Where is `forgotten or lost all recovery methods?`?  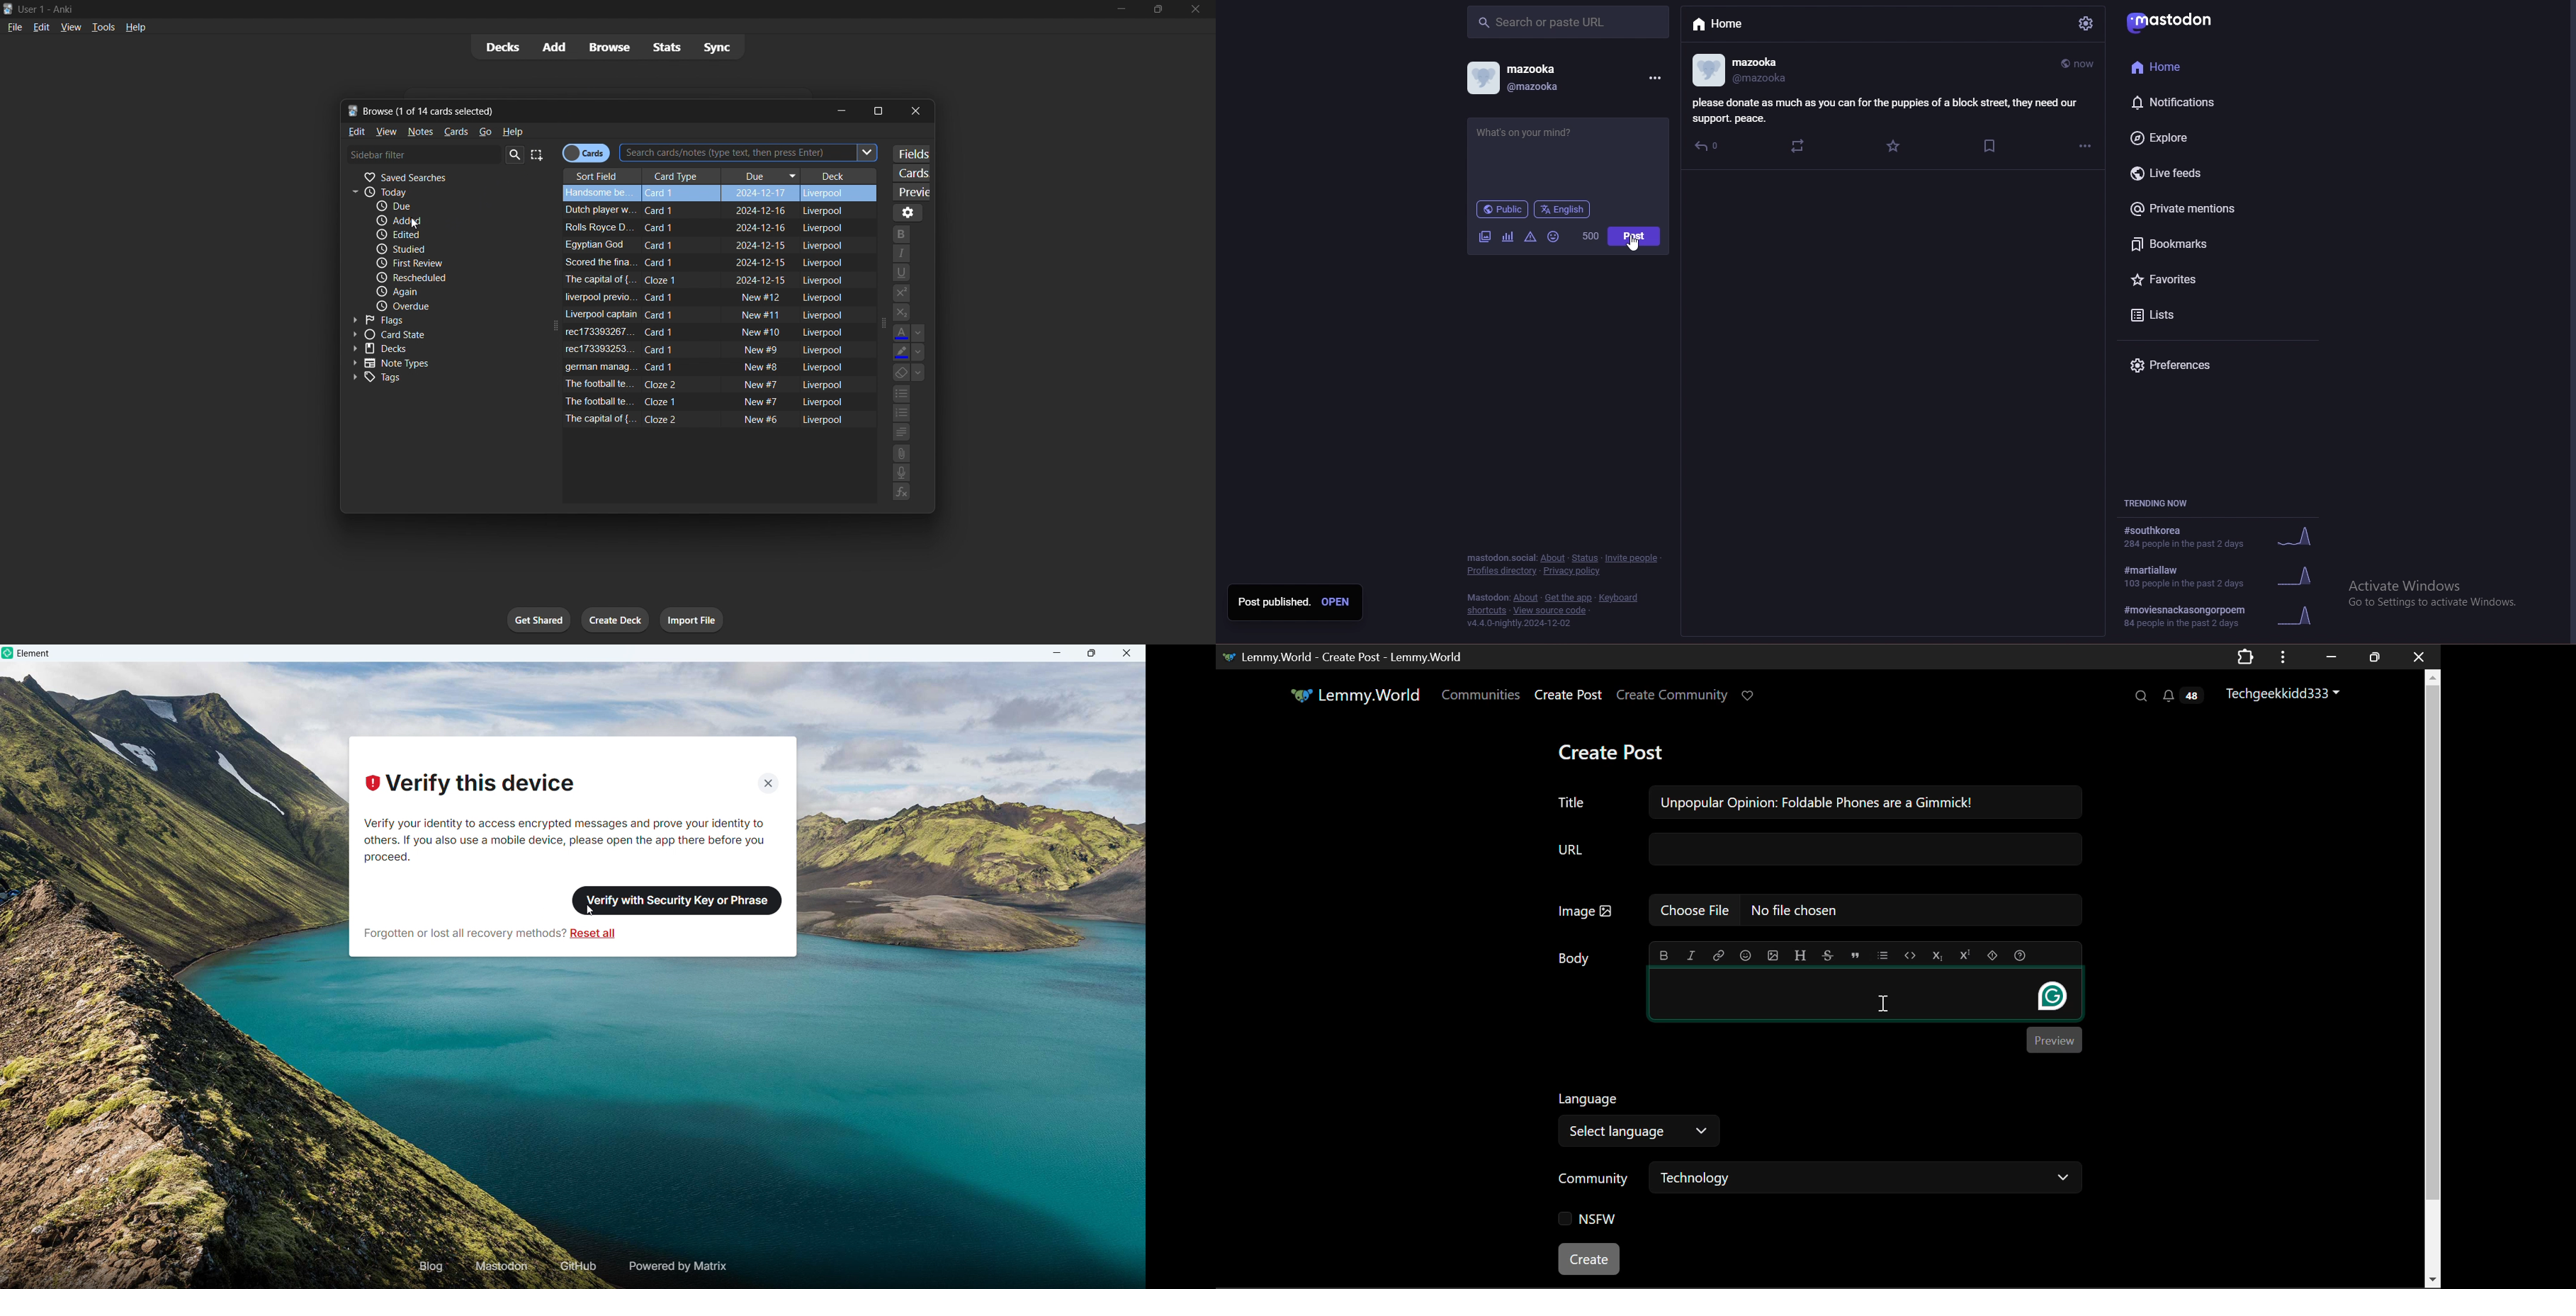
forgotten or lost all recovery methods? is located at coordinates (464, 932).